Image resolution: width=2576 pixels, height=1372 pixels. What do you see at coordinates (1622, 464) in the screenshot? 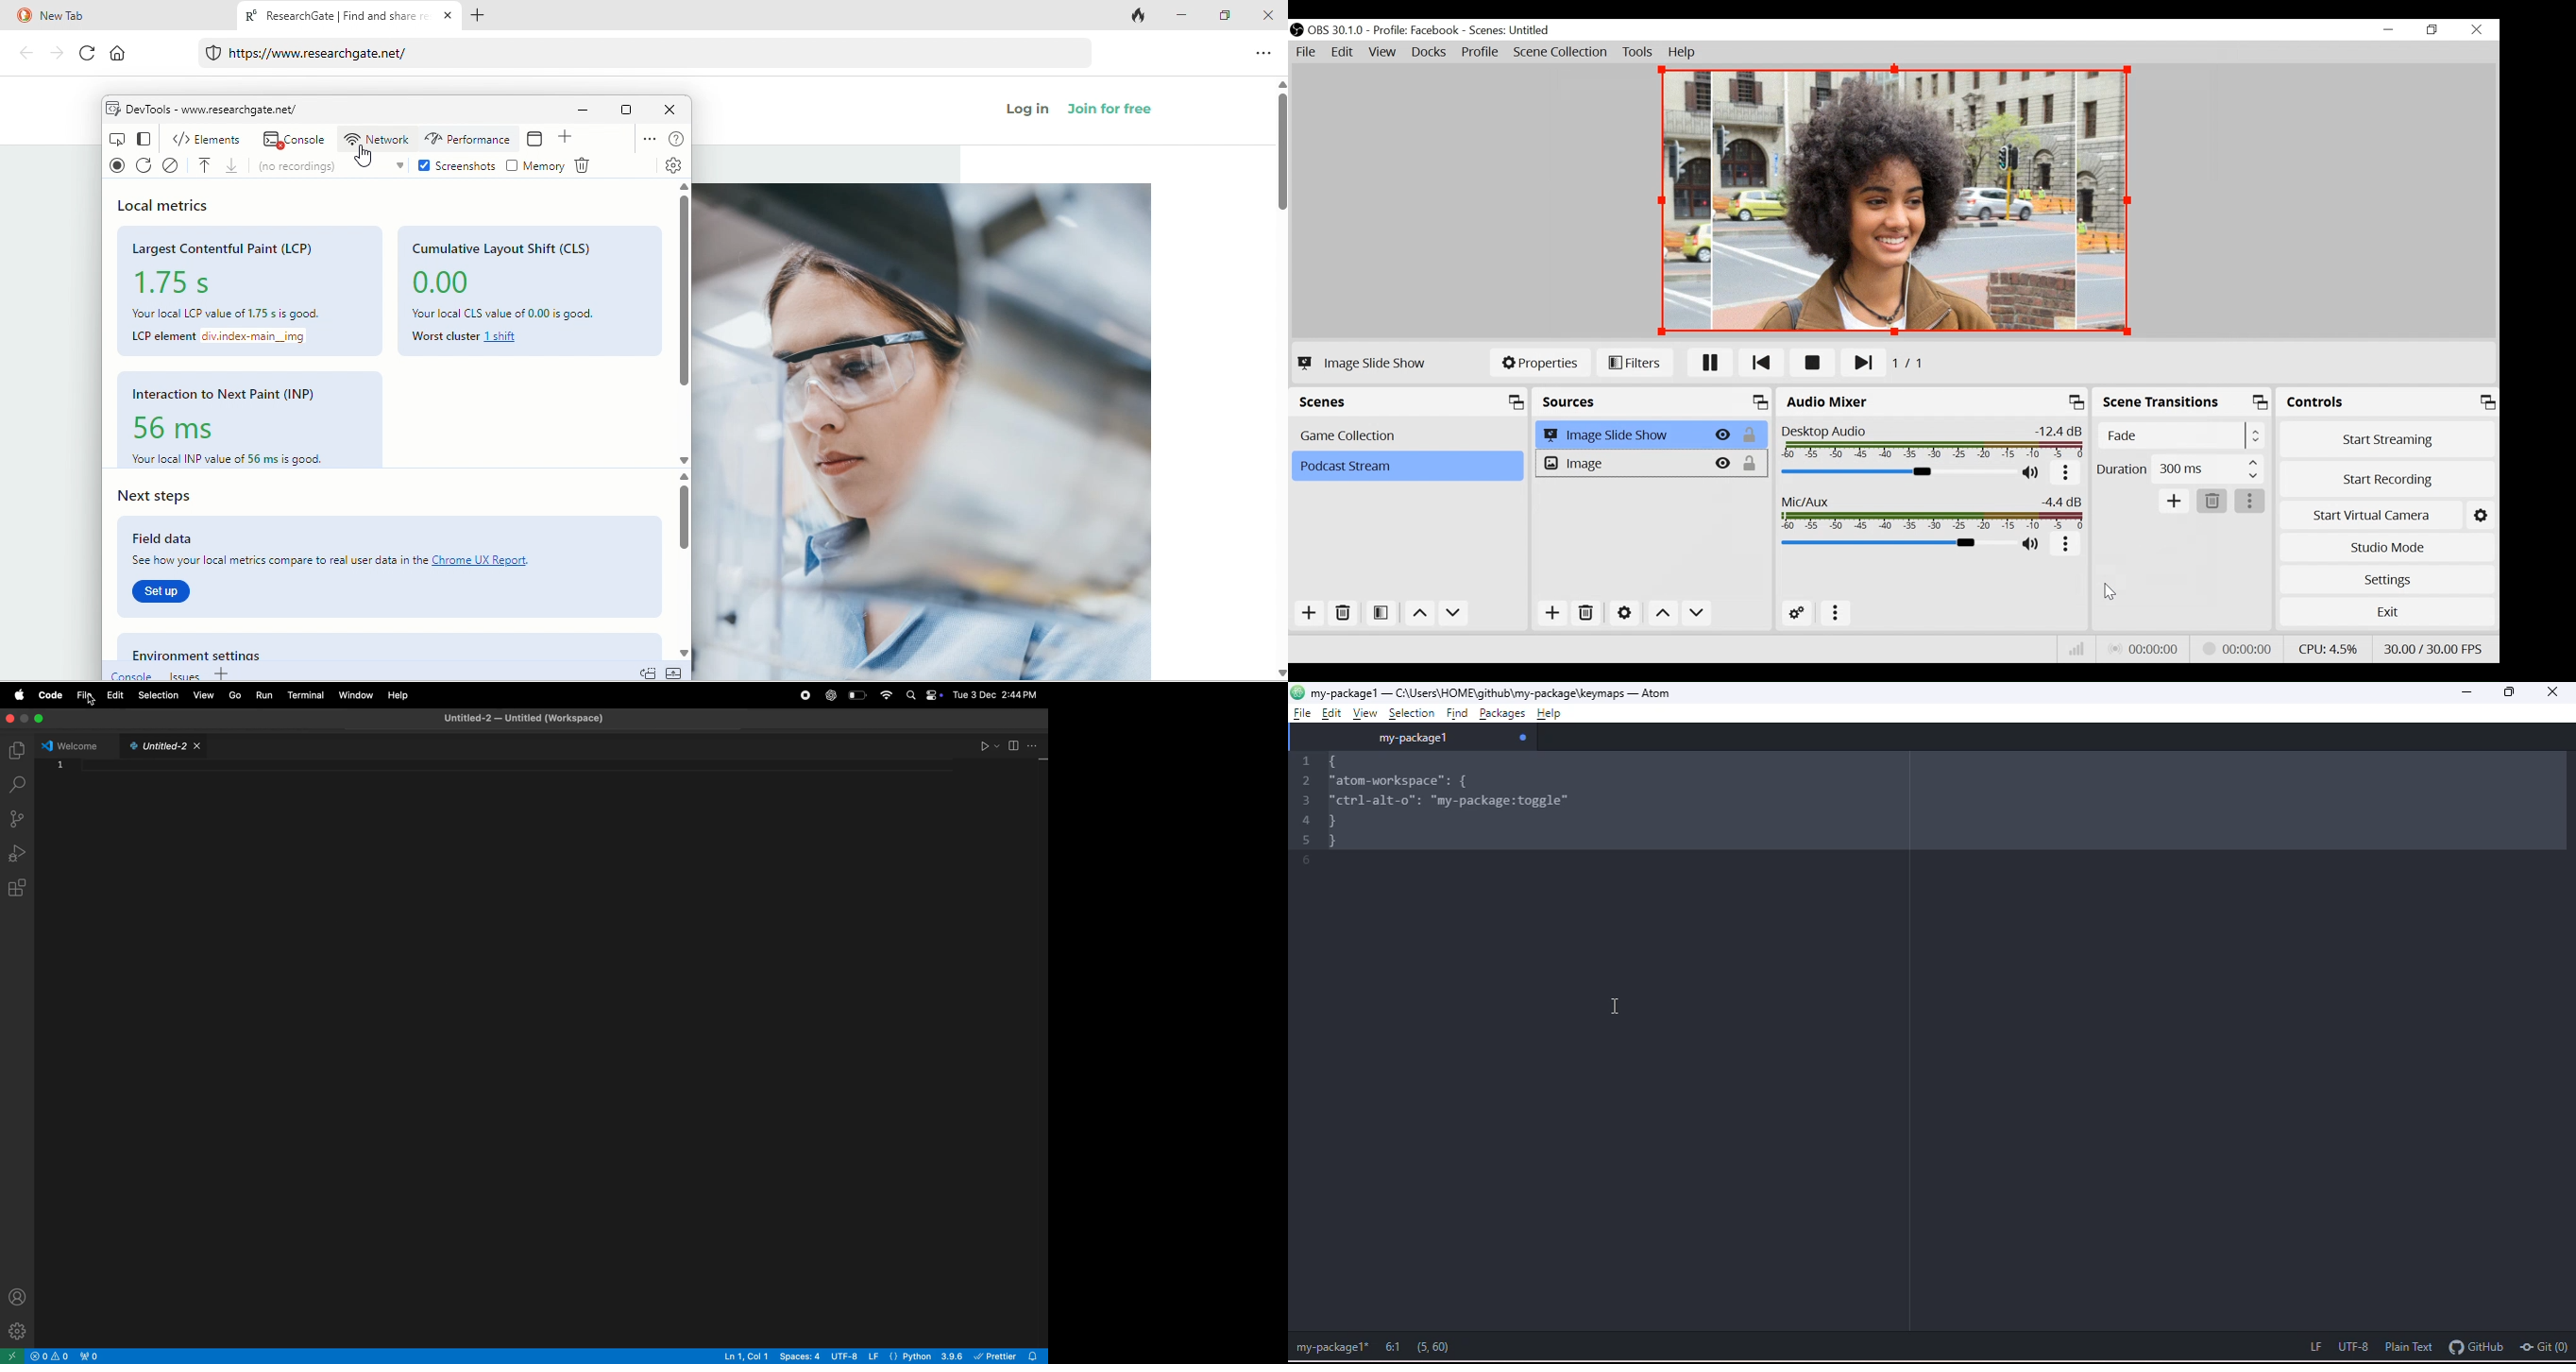
I see `Image` at bounding box center [1622, 464].